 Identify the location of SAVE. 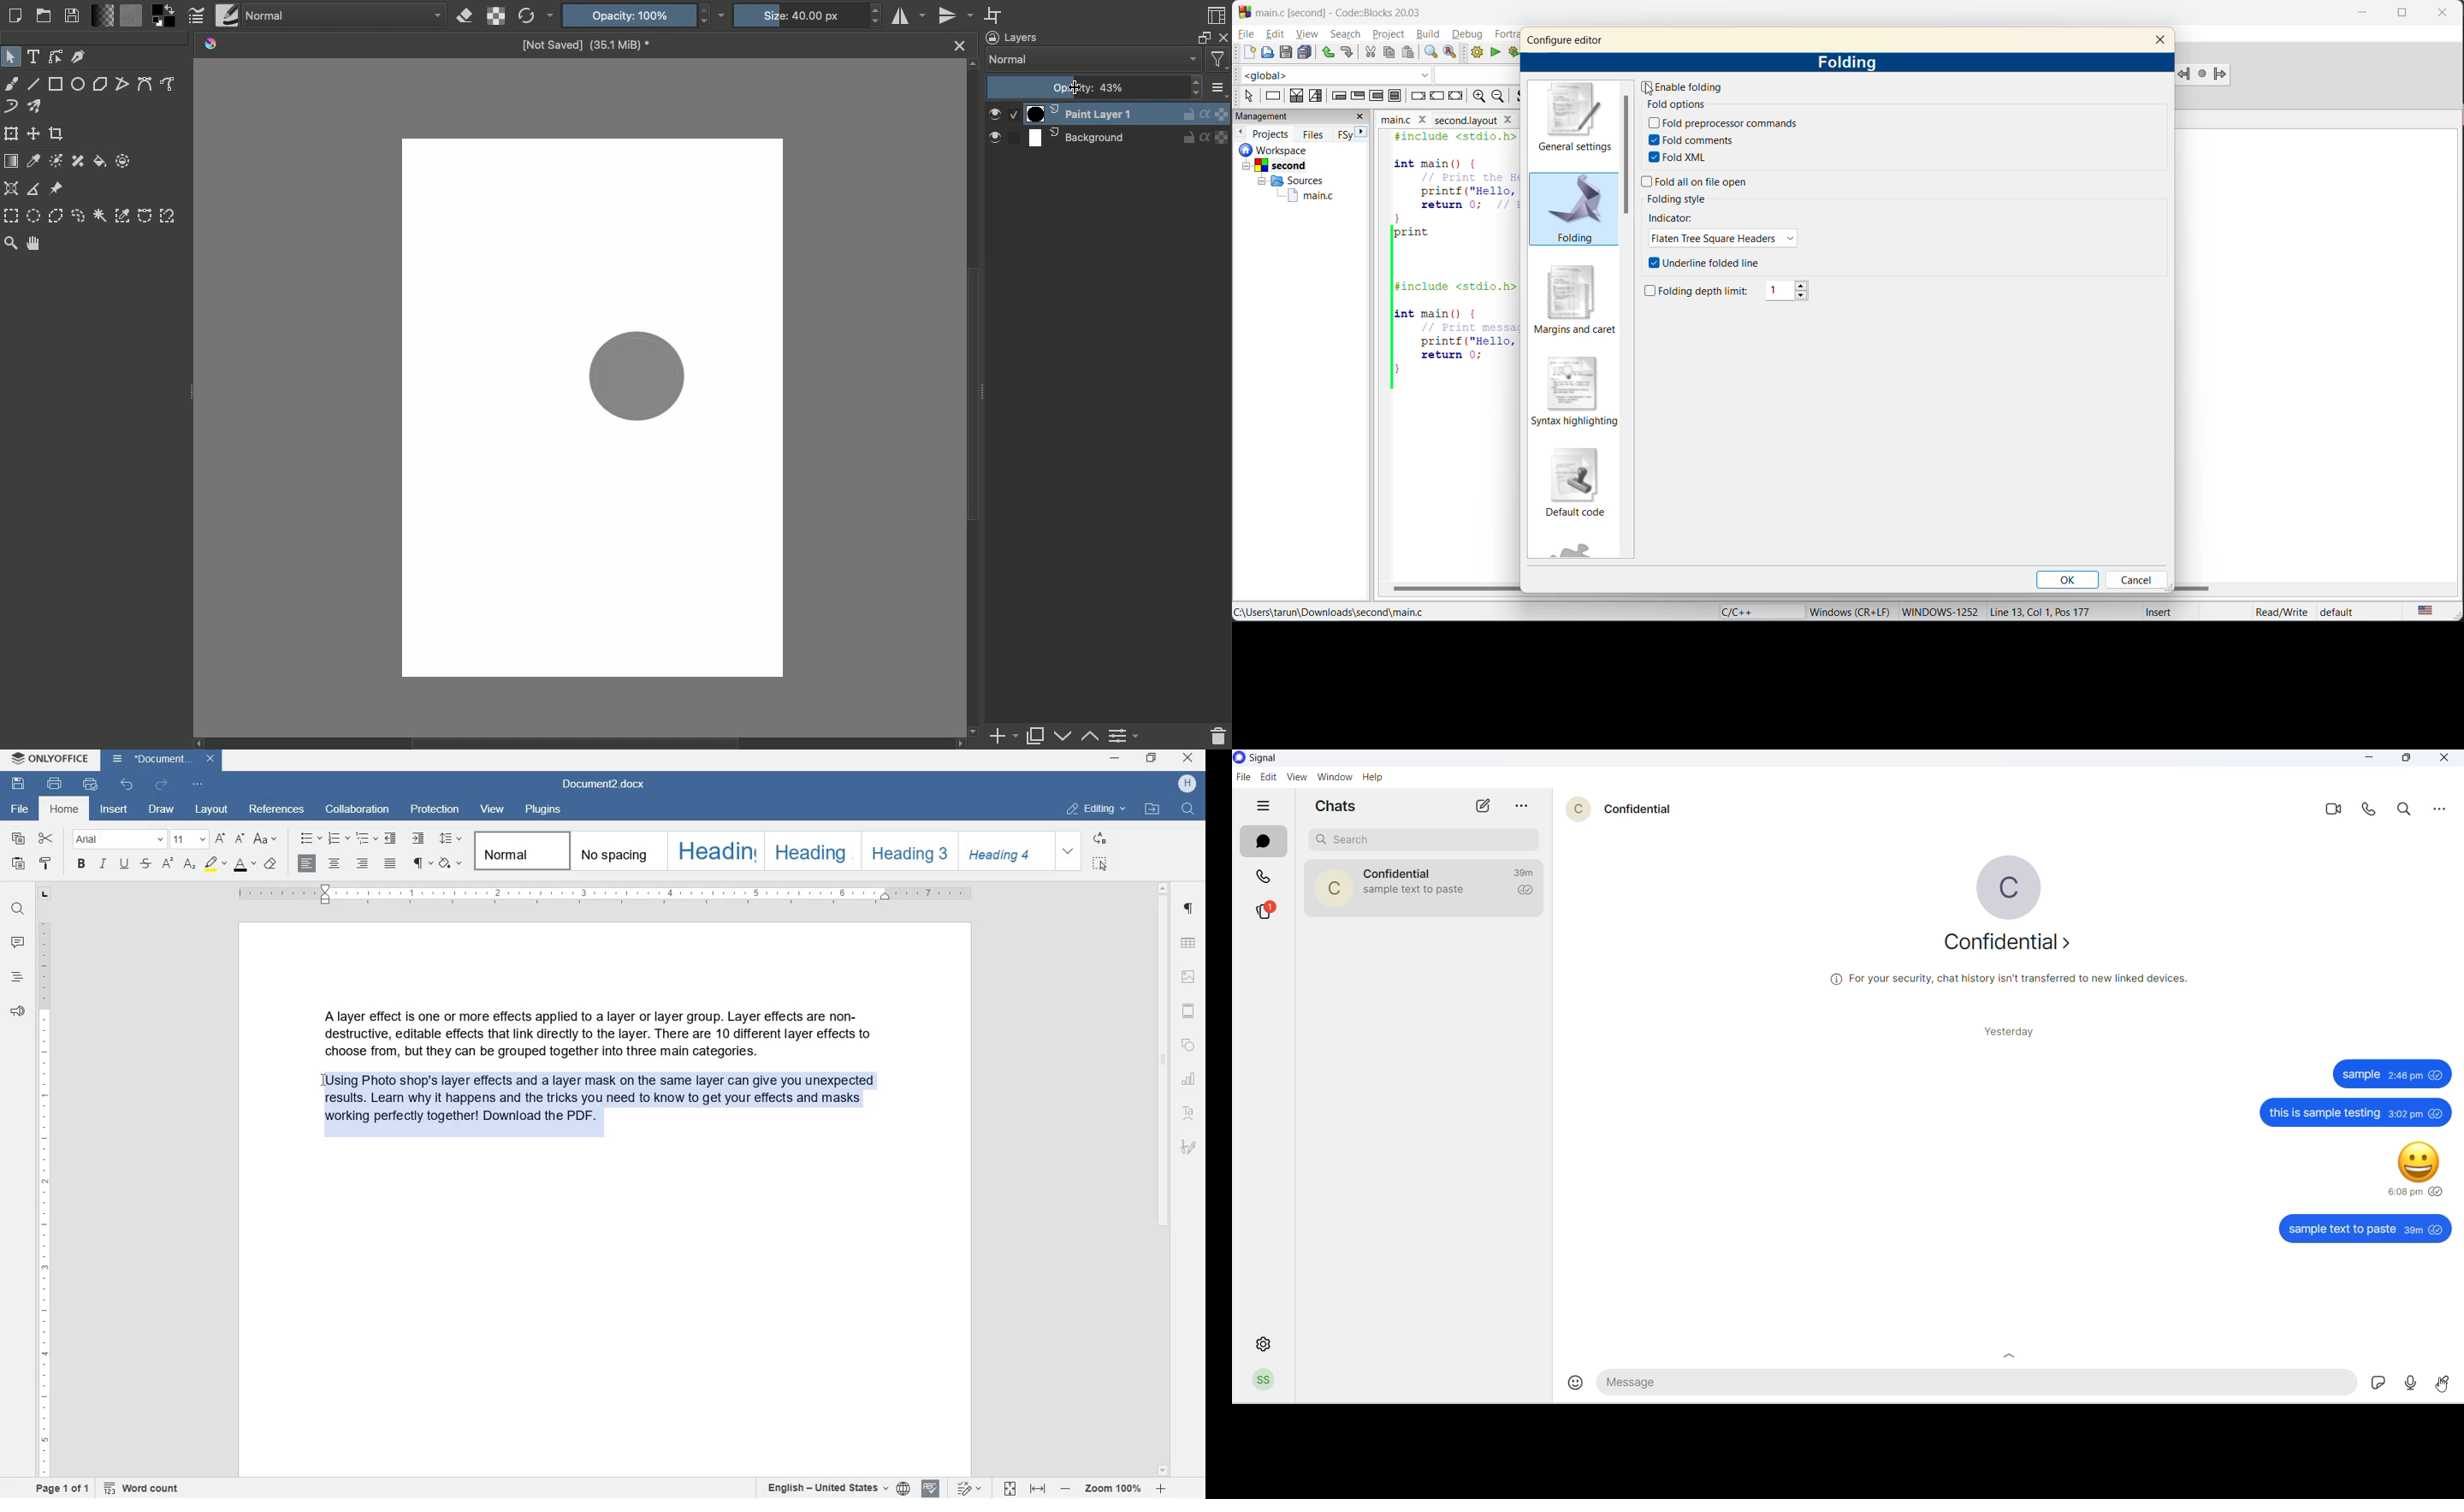
(20, 785).